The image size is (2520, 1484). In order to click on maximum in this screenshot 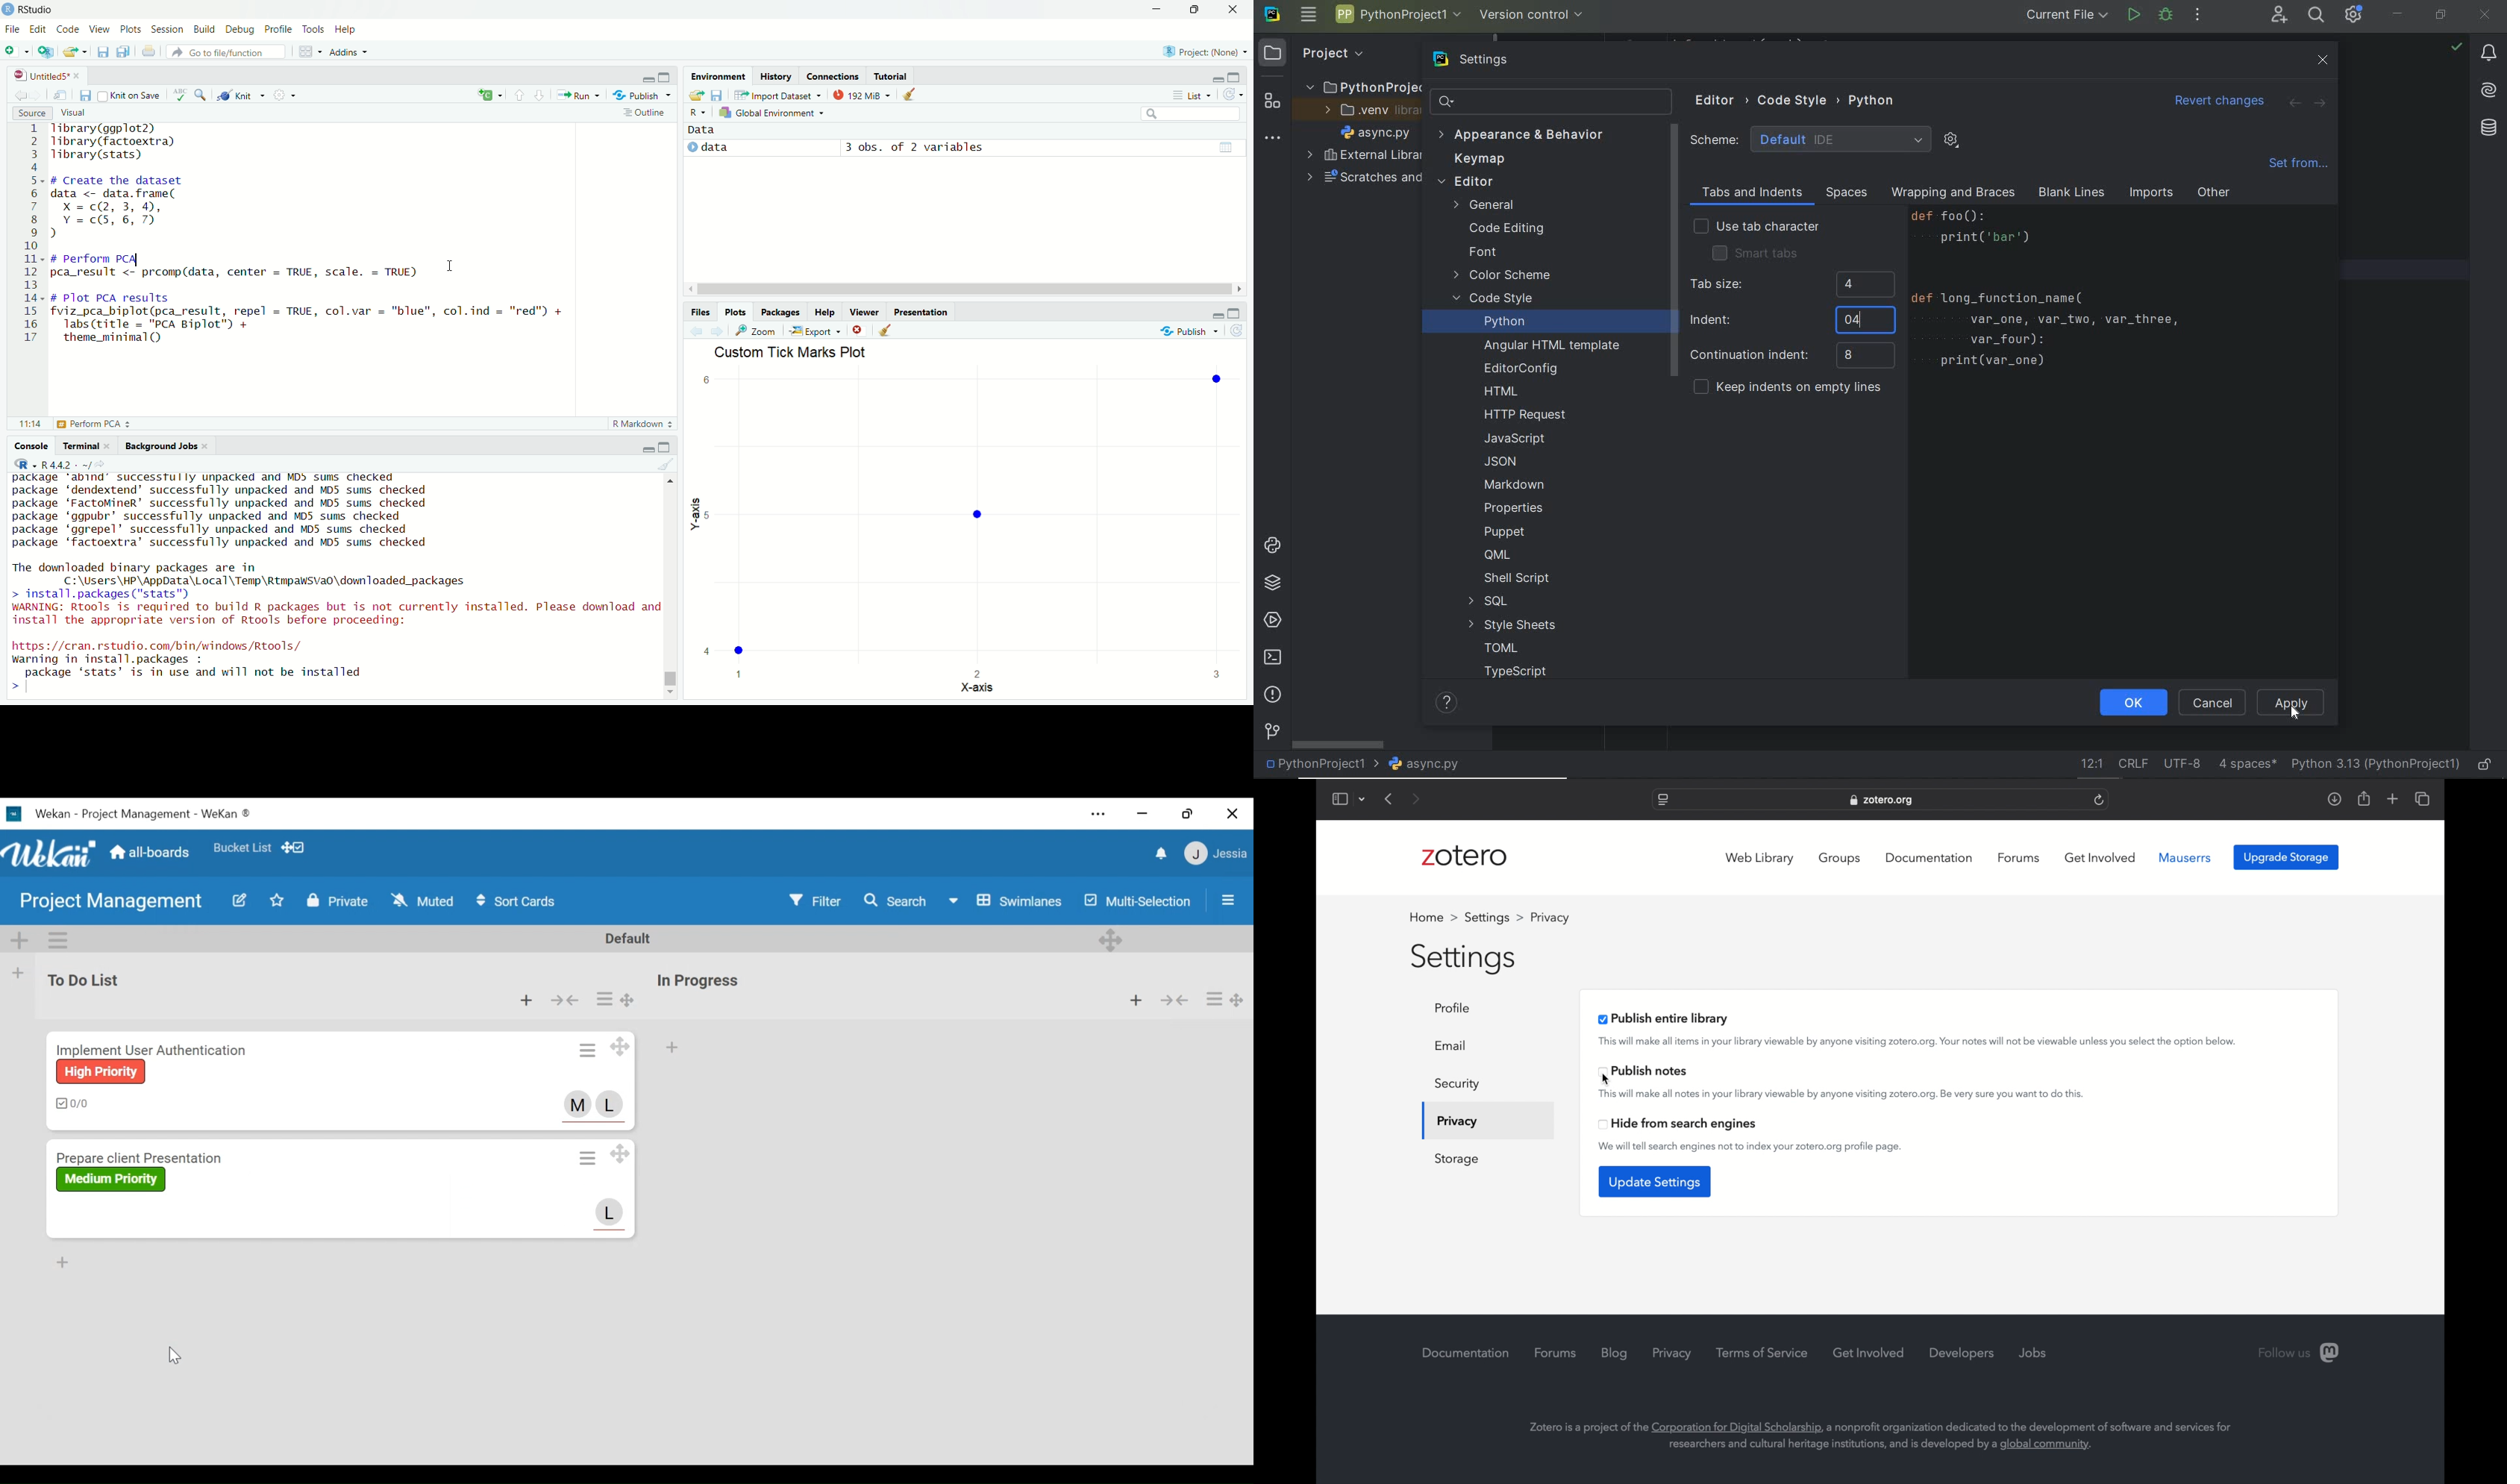, I will do `click(1235, 312)`.